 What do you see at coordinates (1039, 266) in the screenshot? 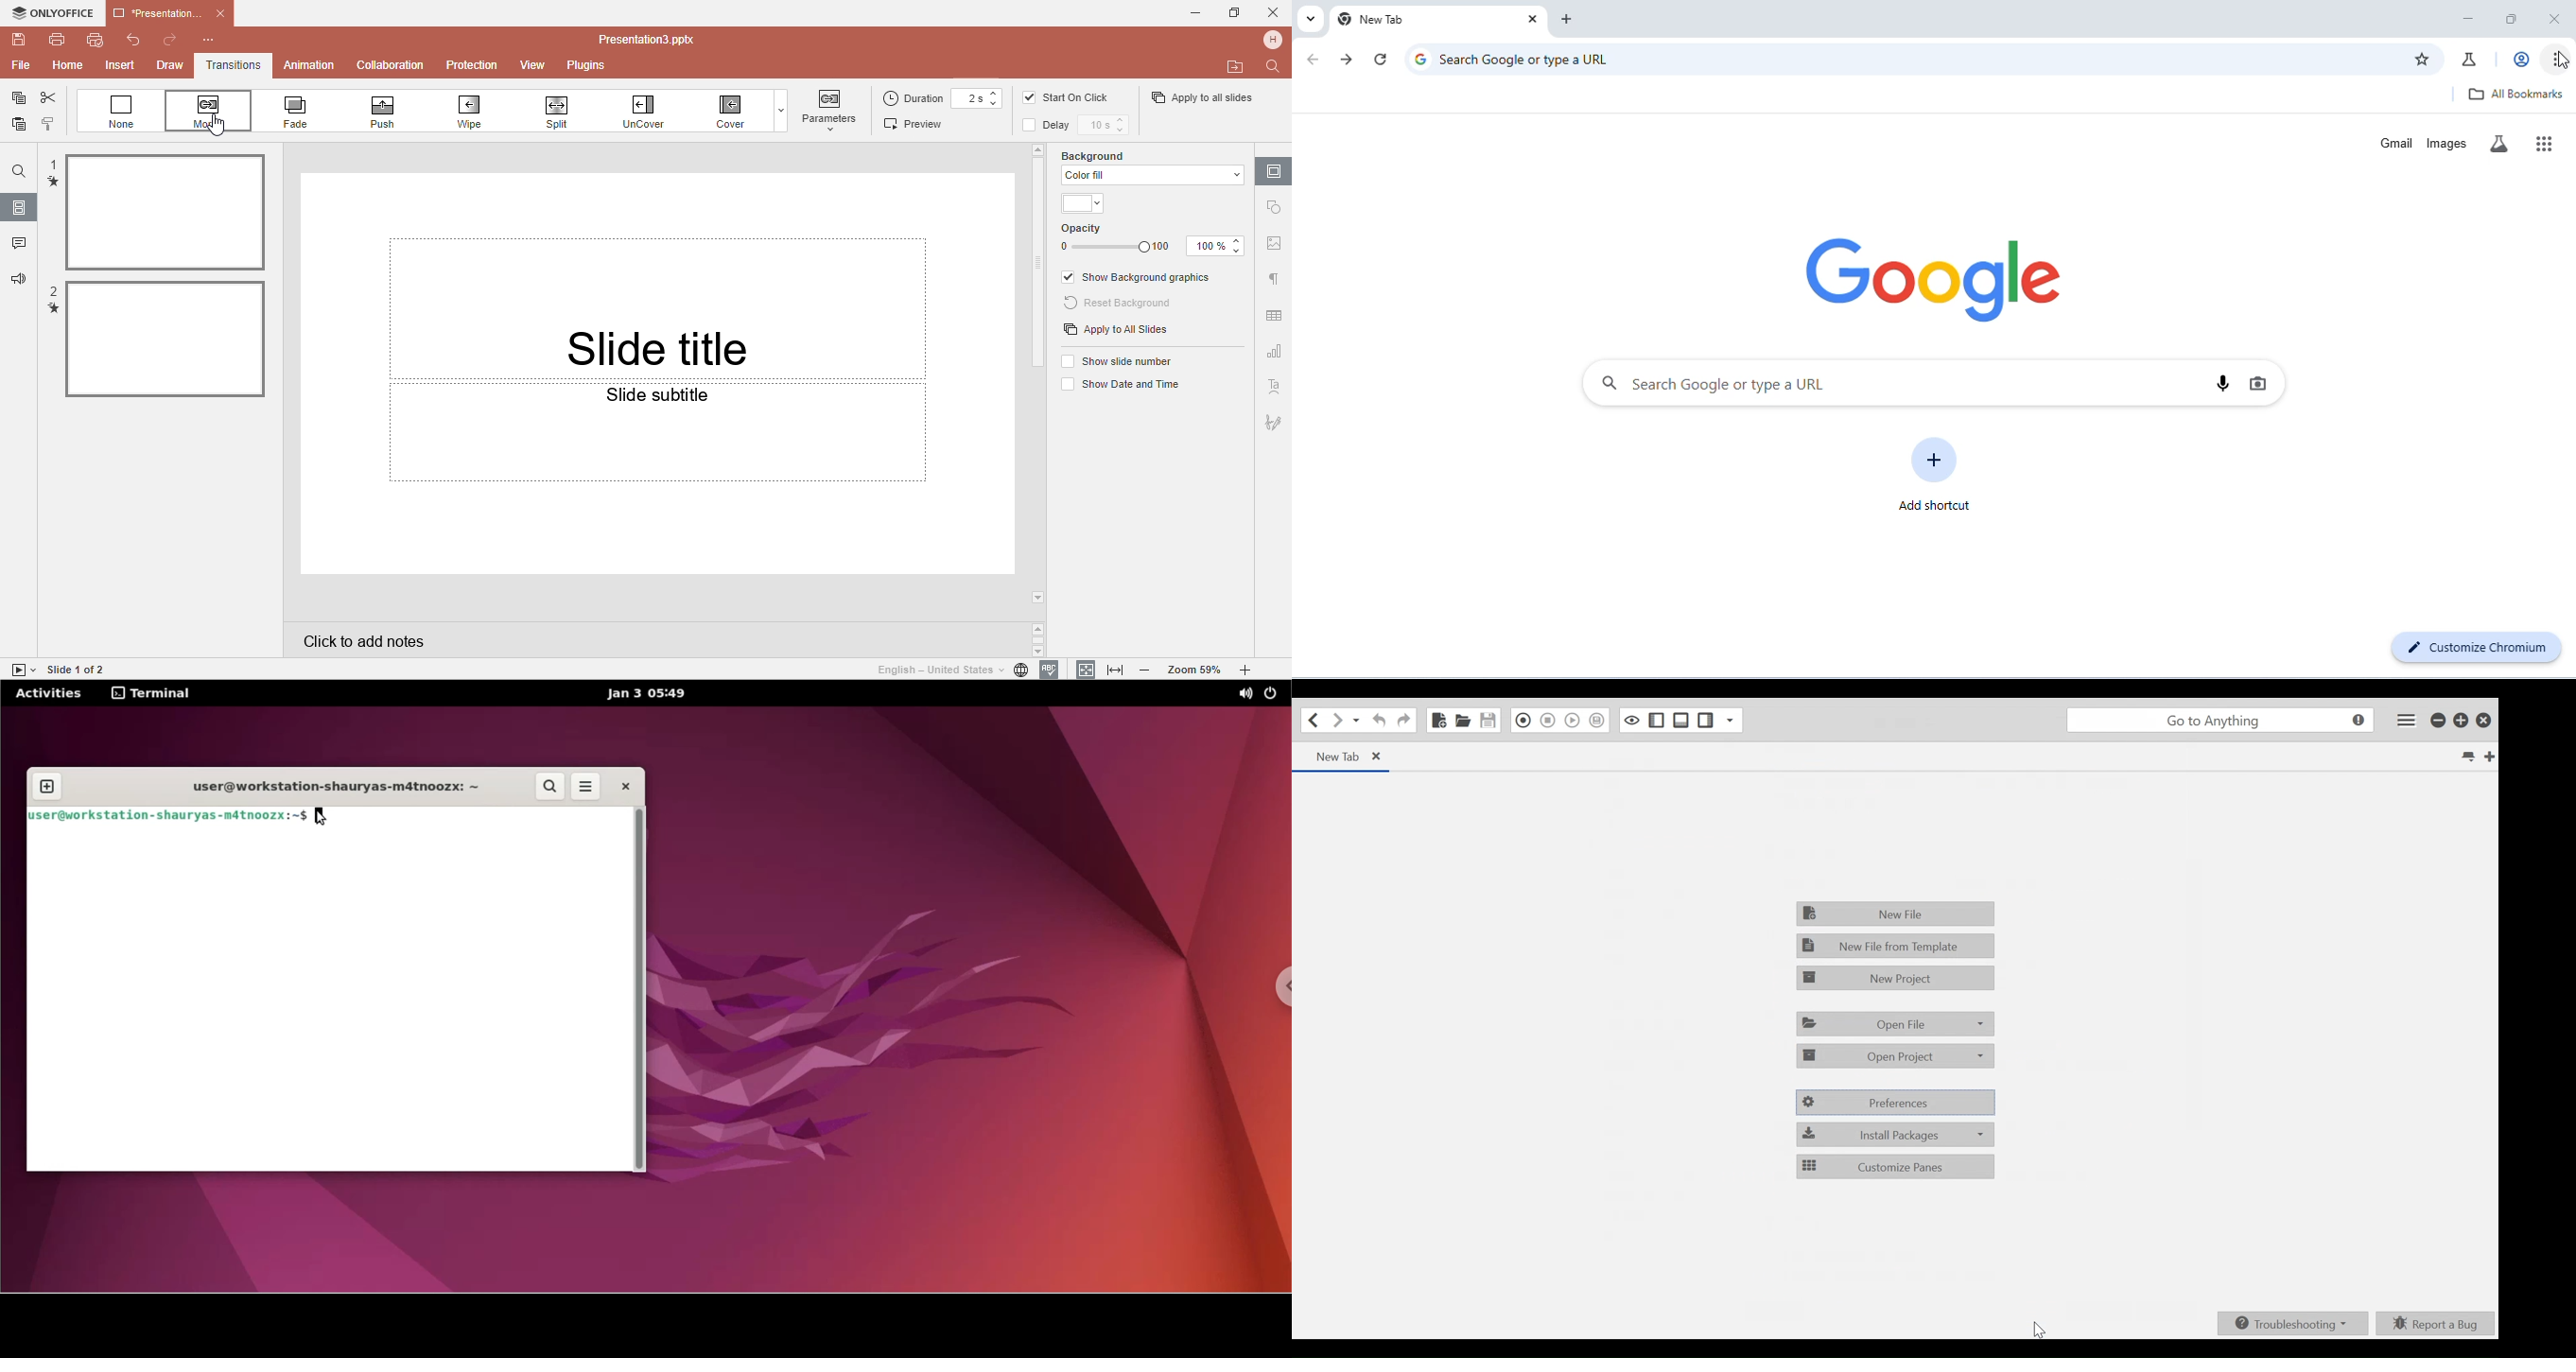
I see `Scroll bar` at bounding box center [1039, 266].